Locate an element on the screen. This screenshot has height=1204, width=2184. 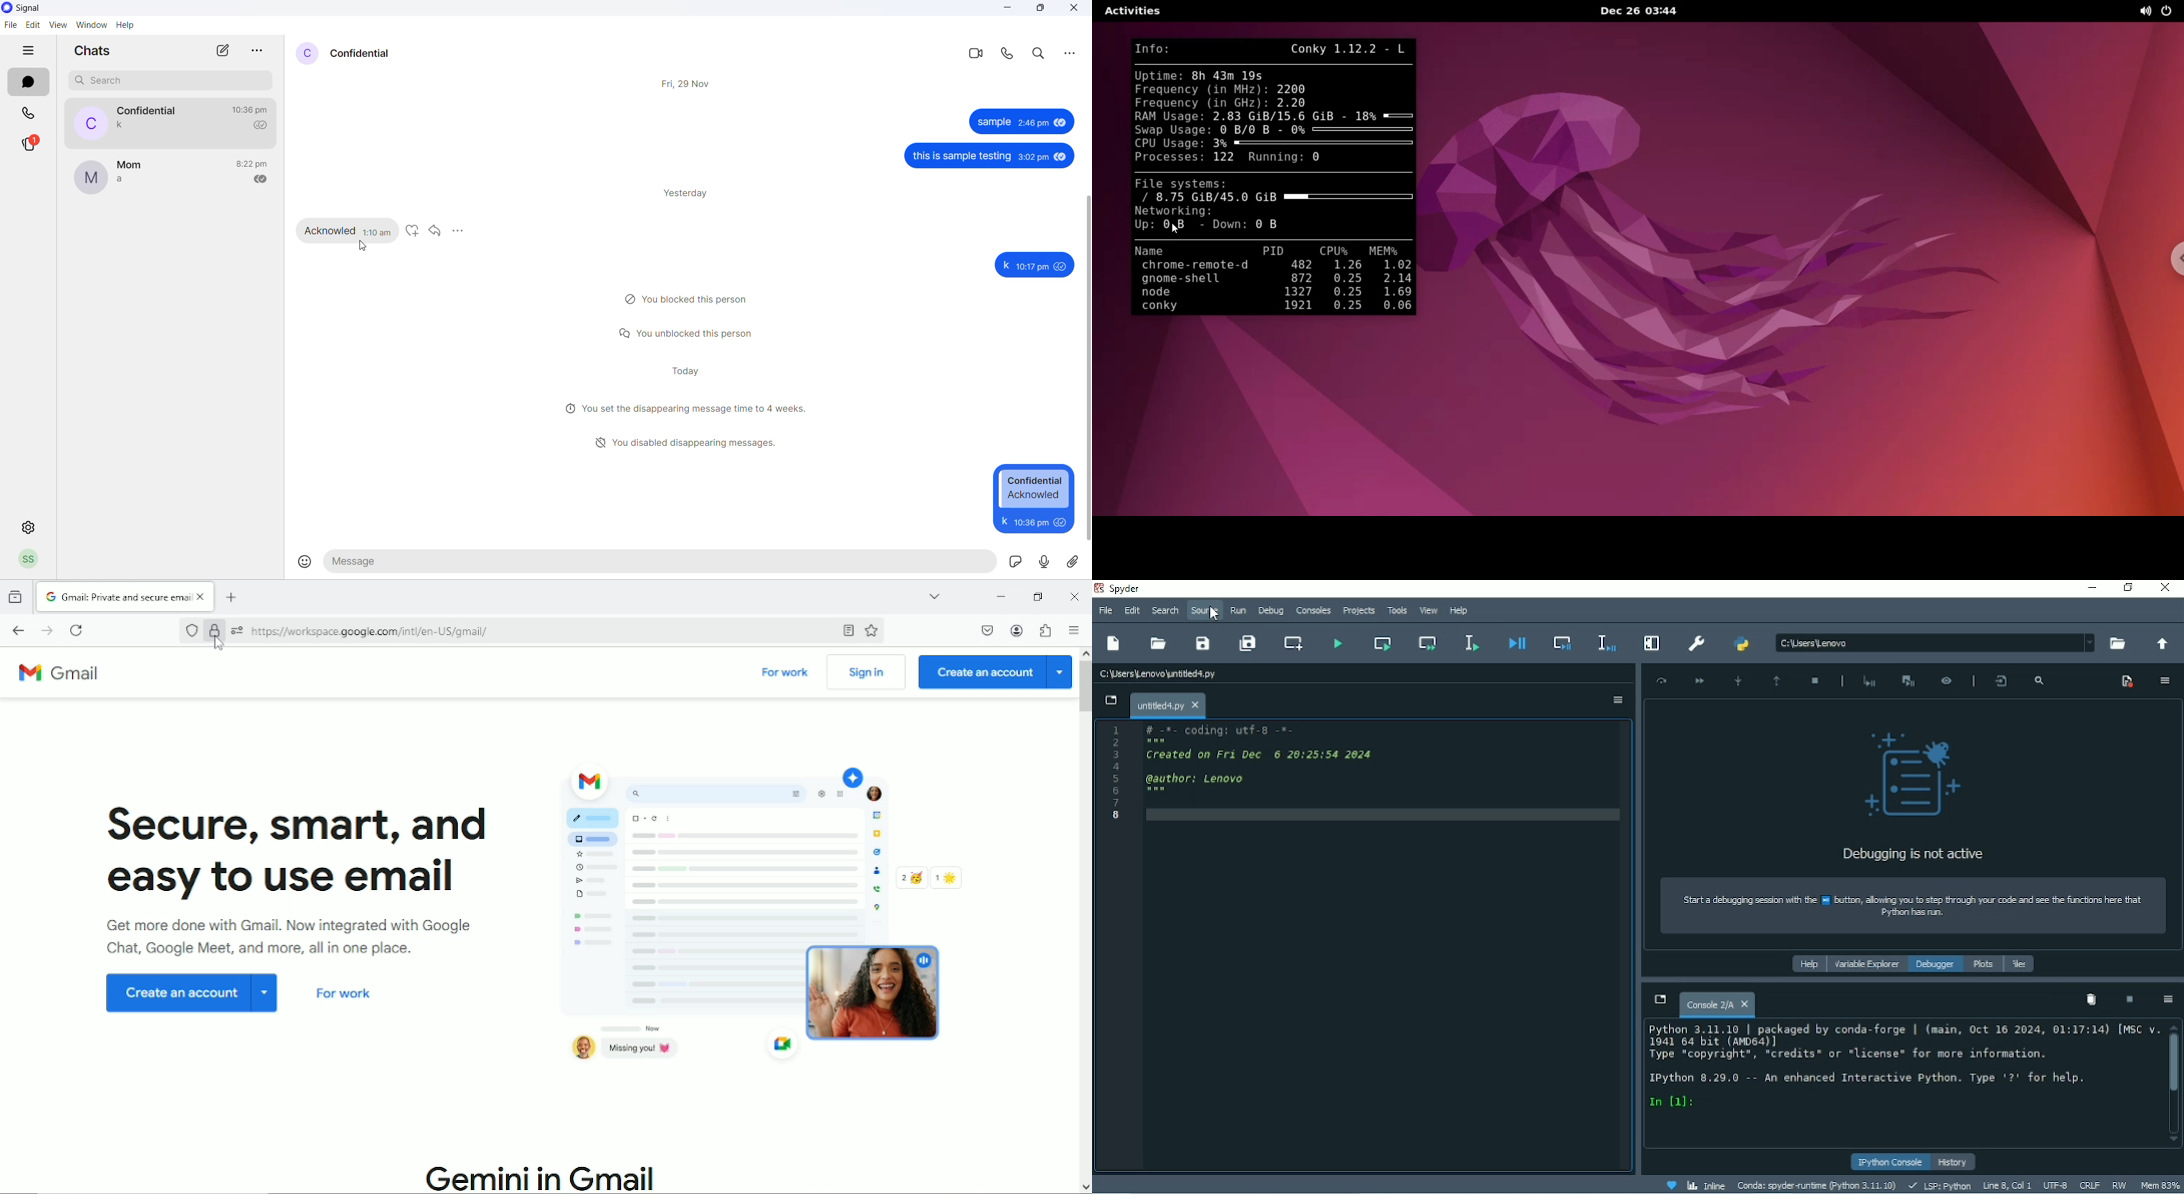
profile is located at coordinates (34, 560).